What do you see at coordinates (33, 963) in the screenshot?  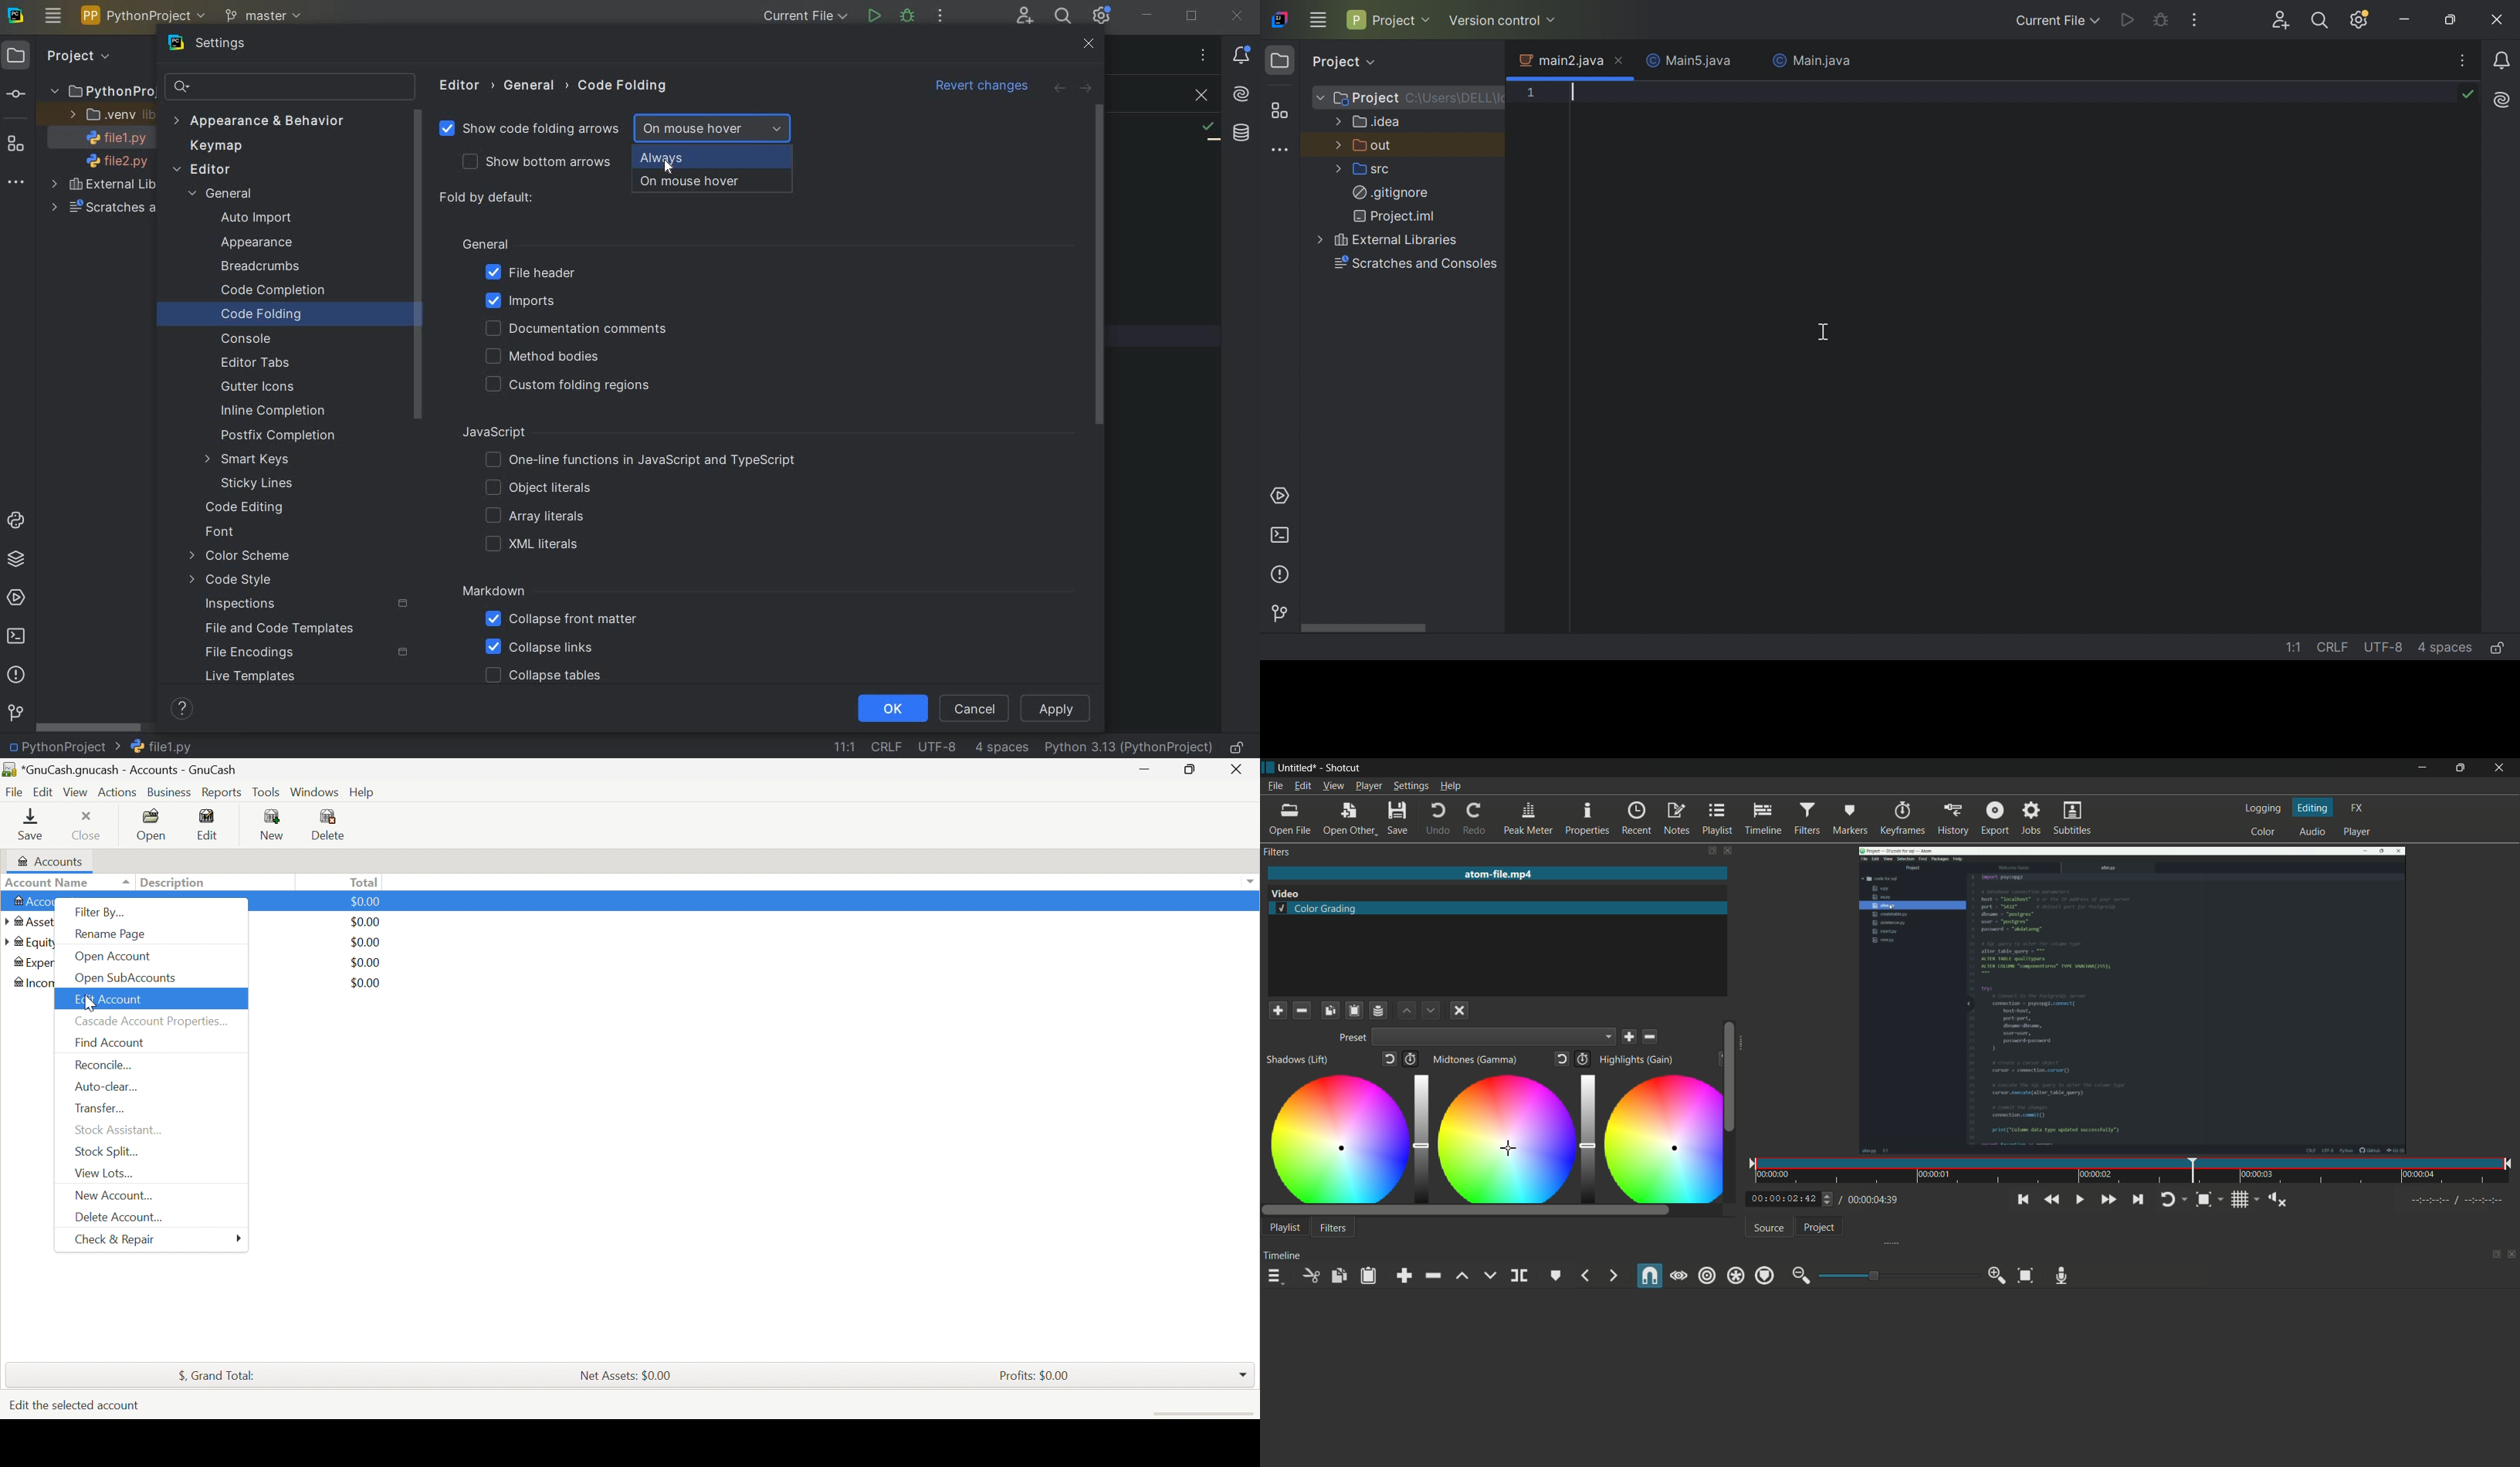 I see `Expenses` at bounding box center [33, 963].